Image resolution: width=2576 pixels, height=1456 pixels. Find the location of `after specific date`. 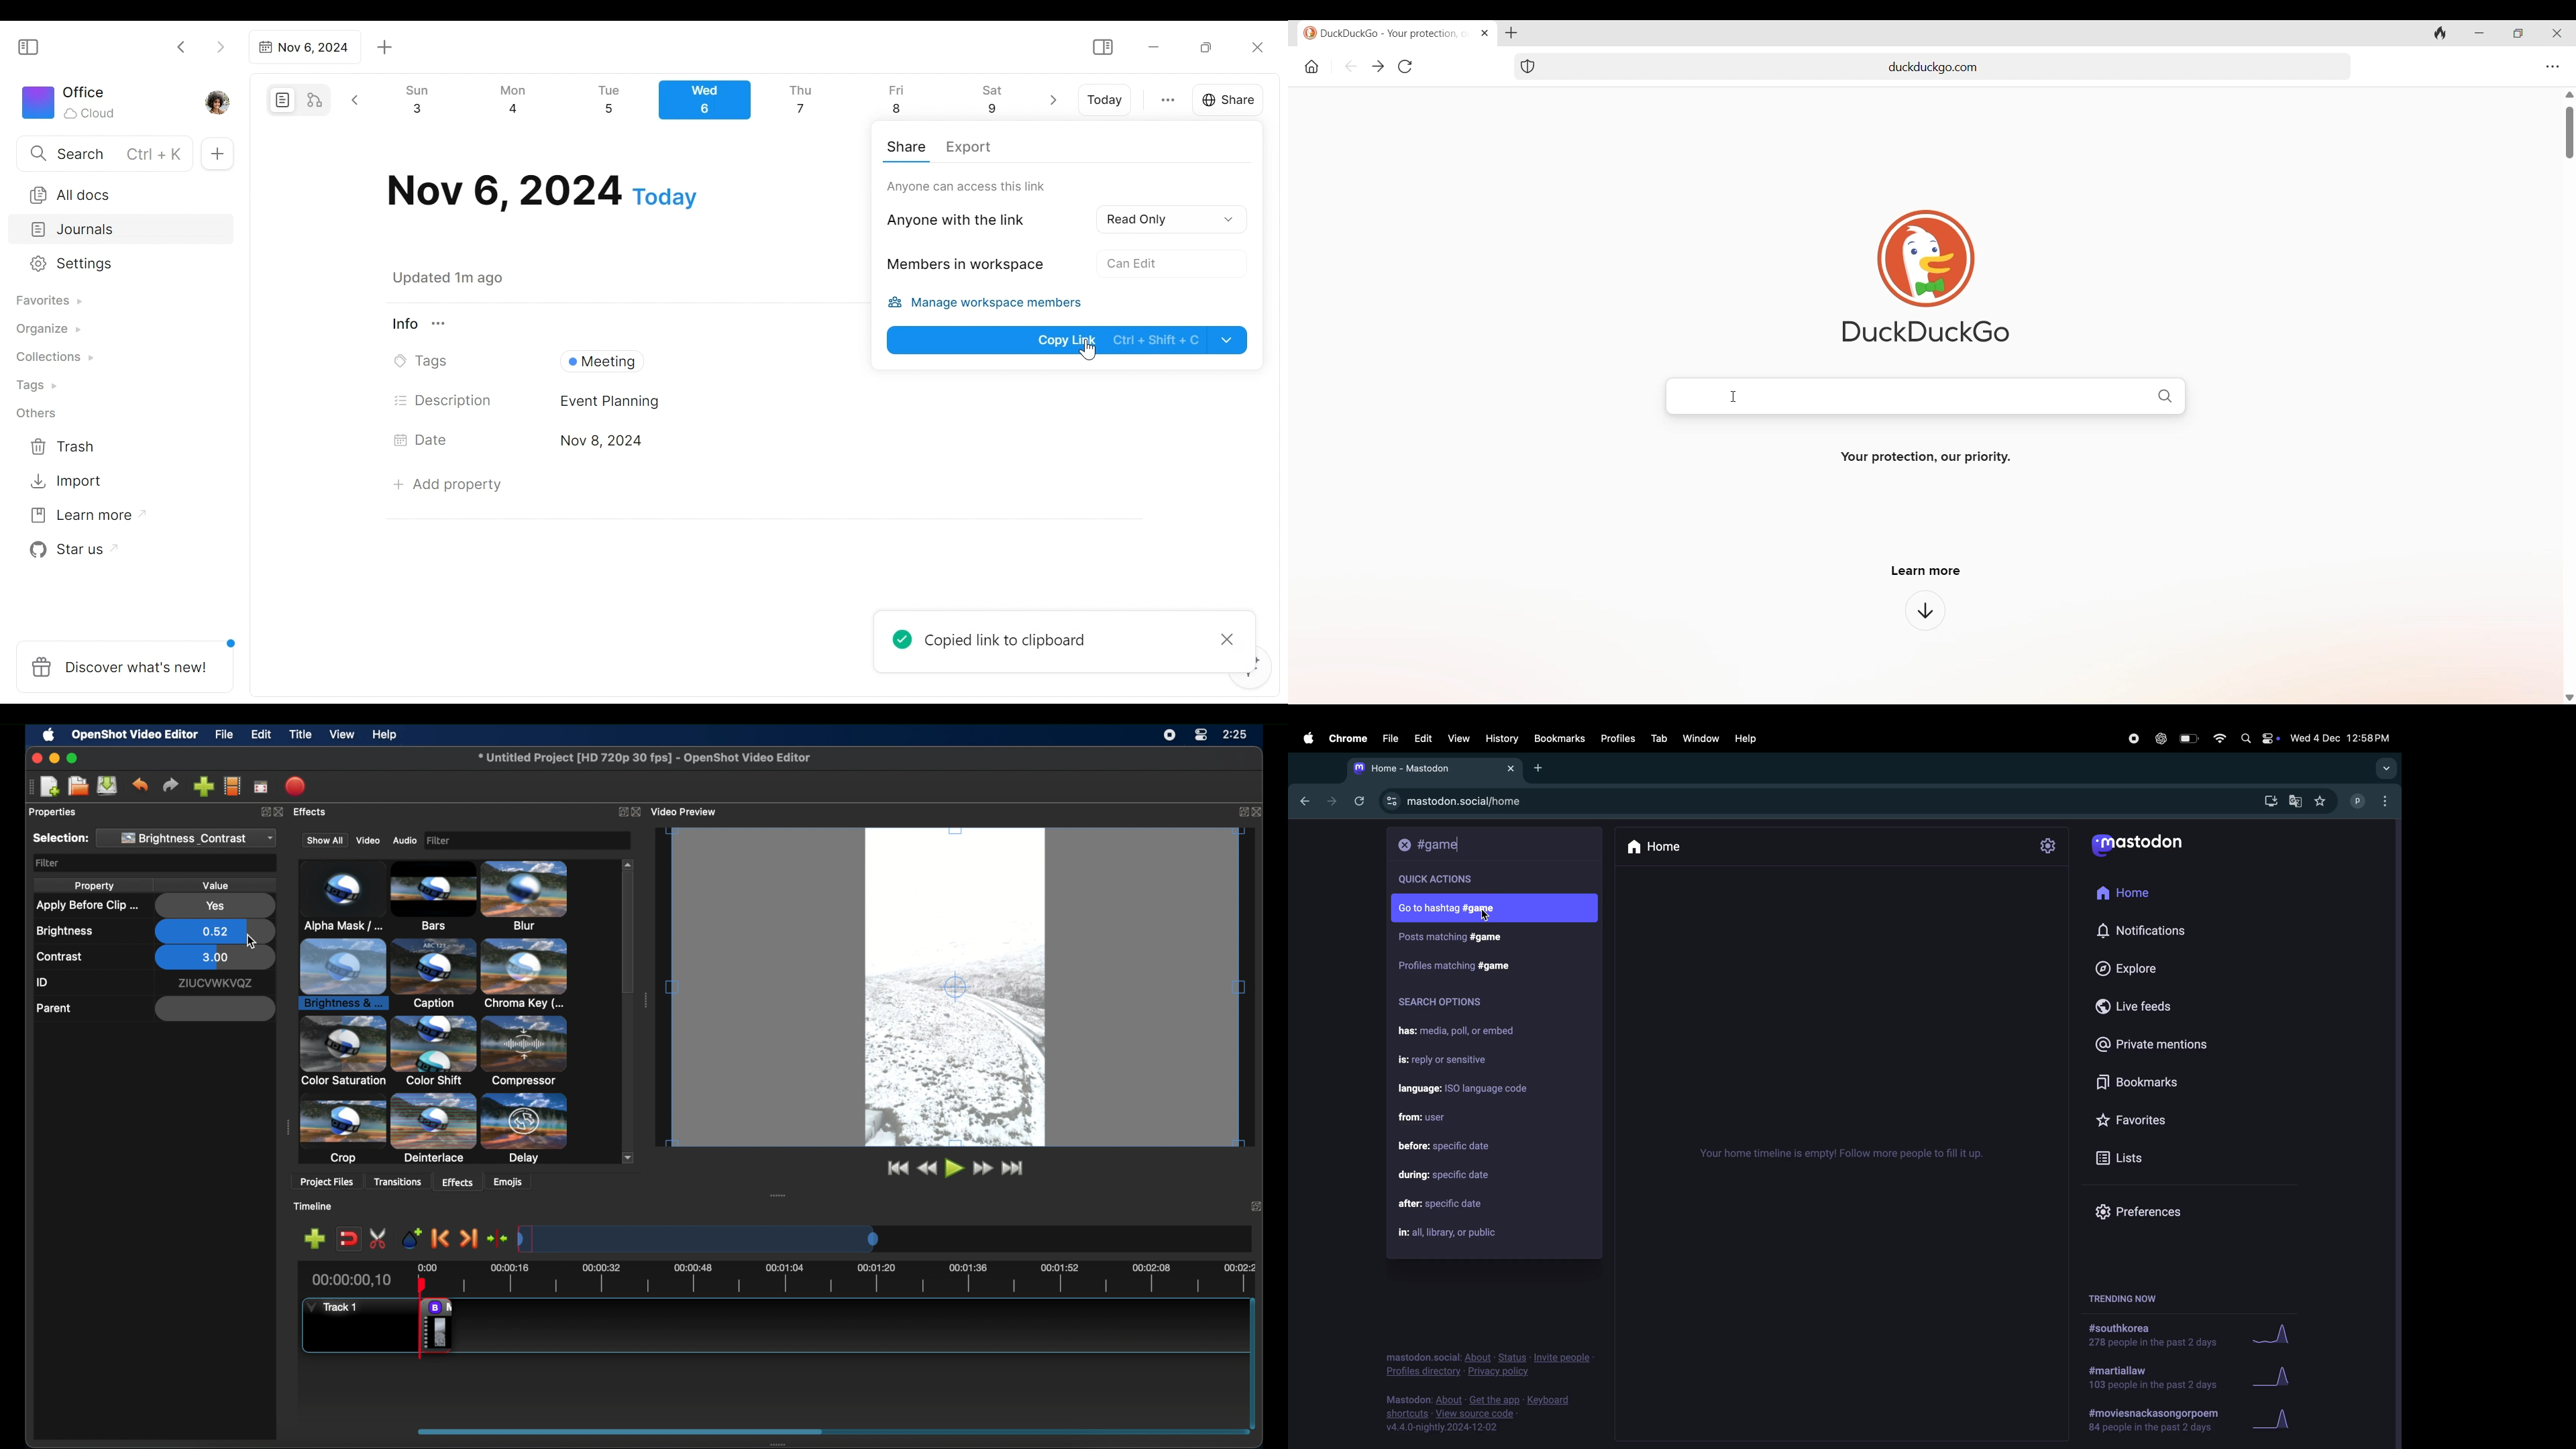

after specific date is located at coordinates (1455, 1205).